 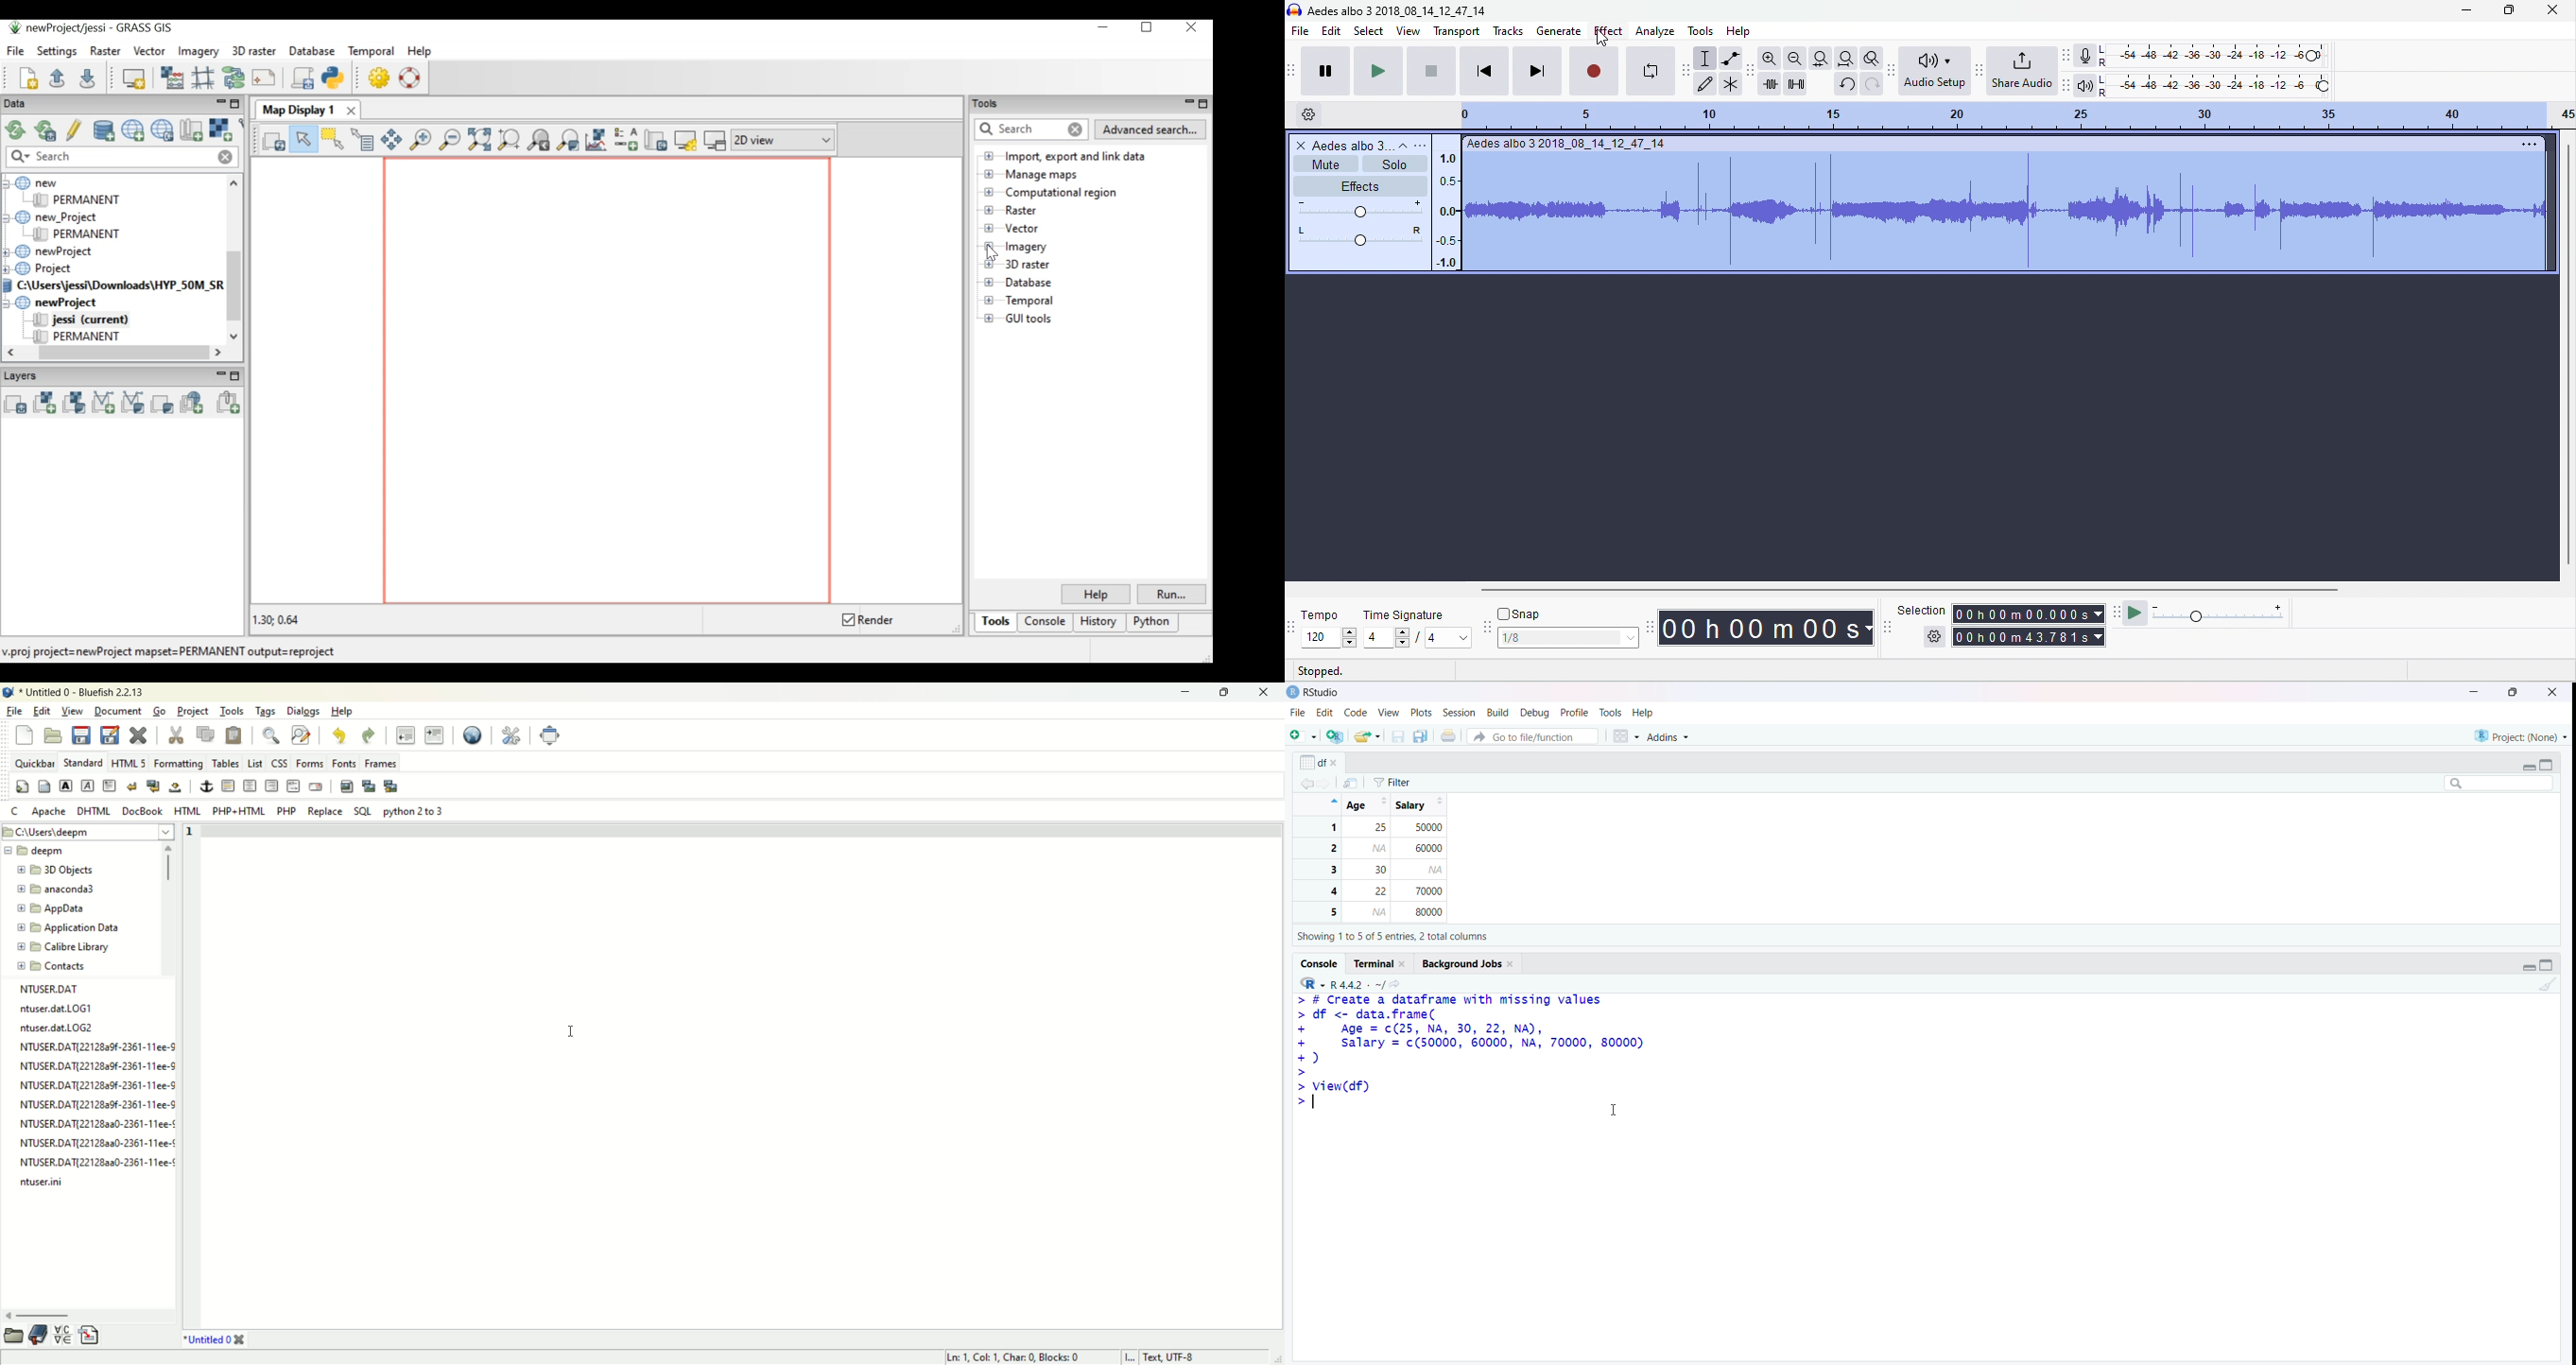 What do you see at coordinates (131, 787) in the screenshot?
I see `break` at bounding box center [131, 787].